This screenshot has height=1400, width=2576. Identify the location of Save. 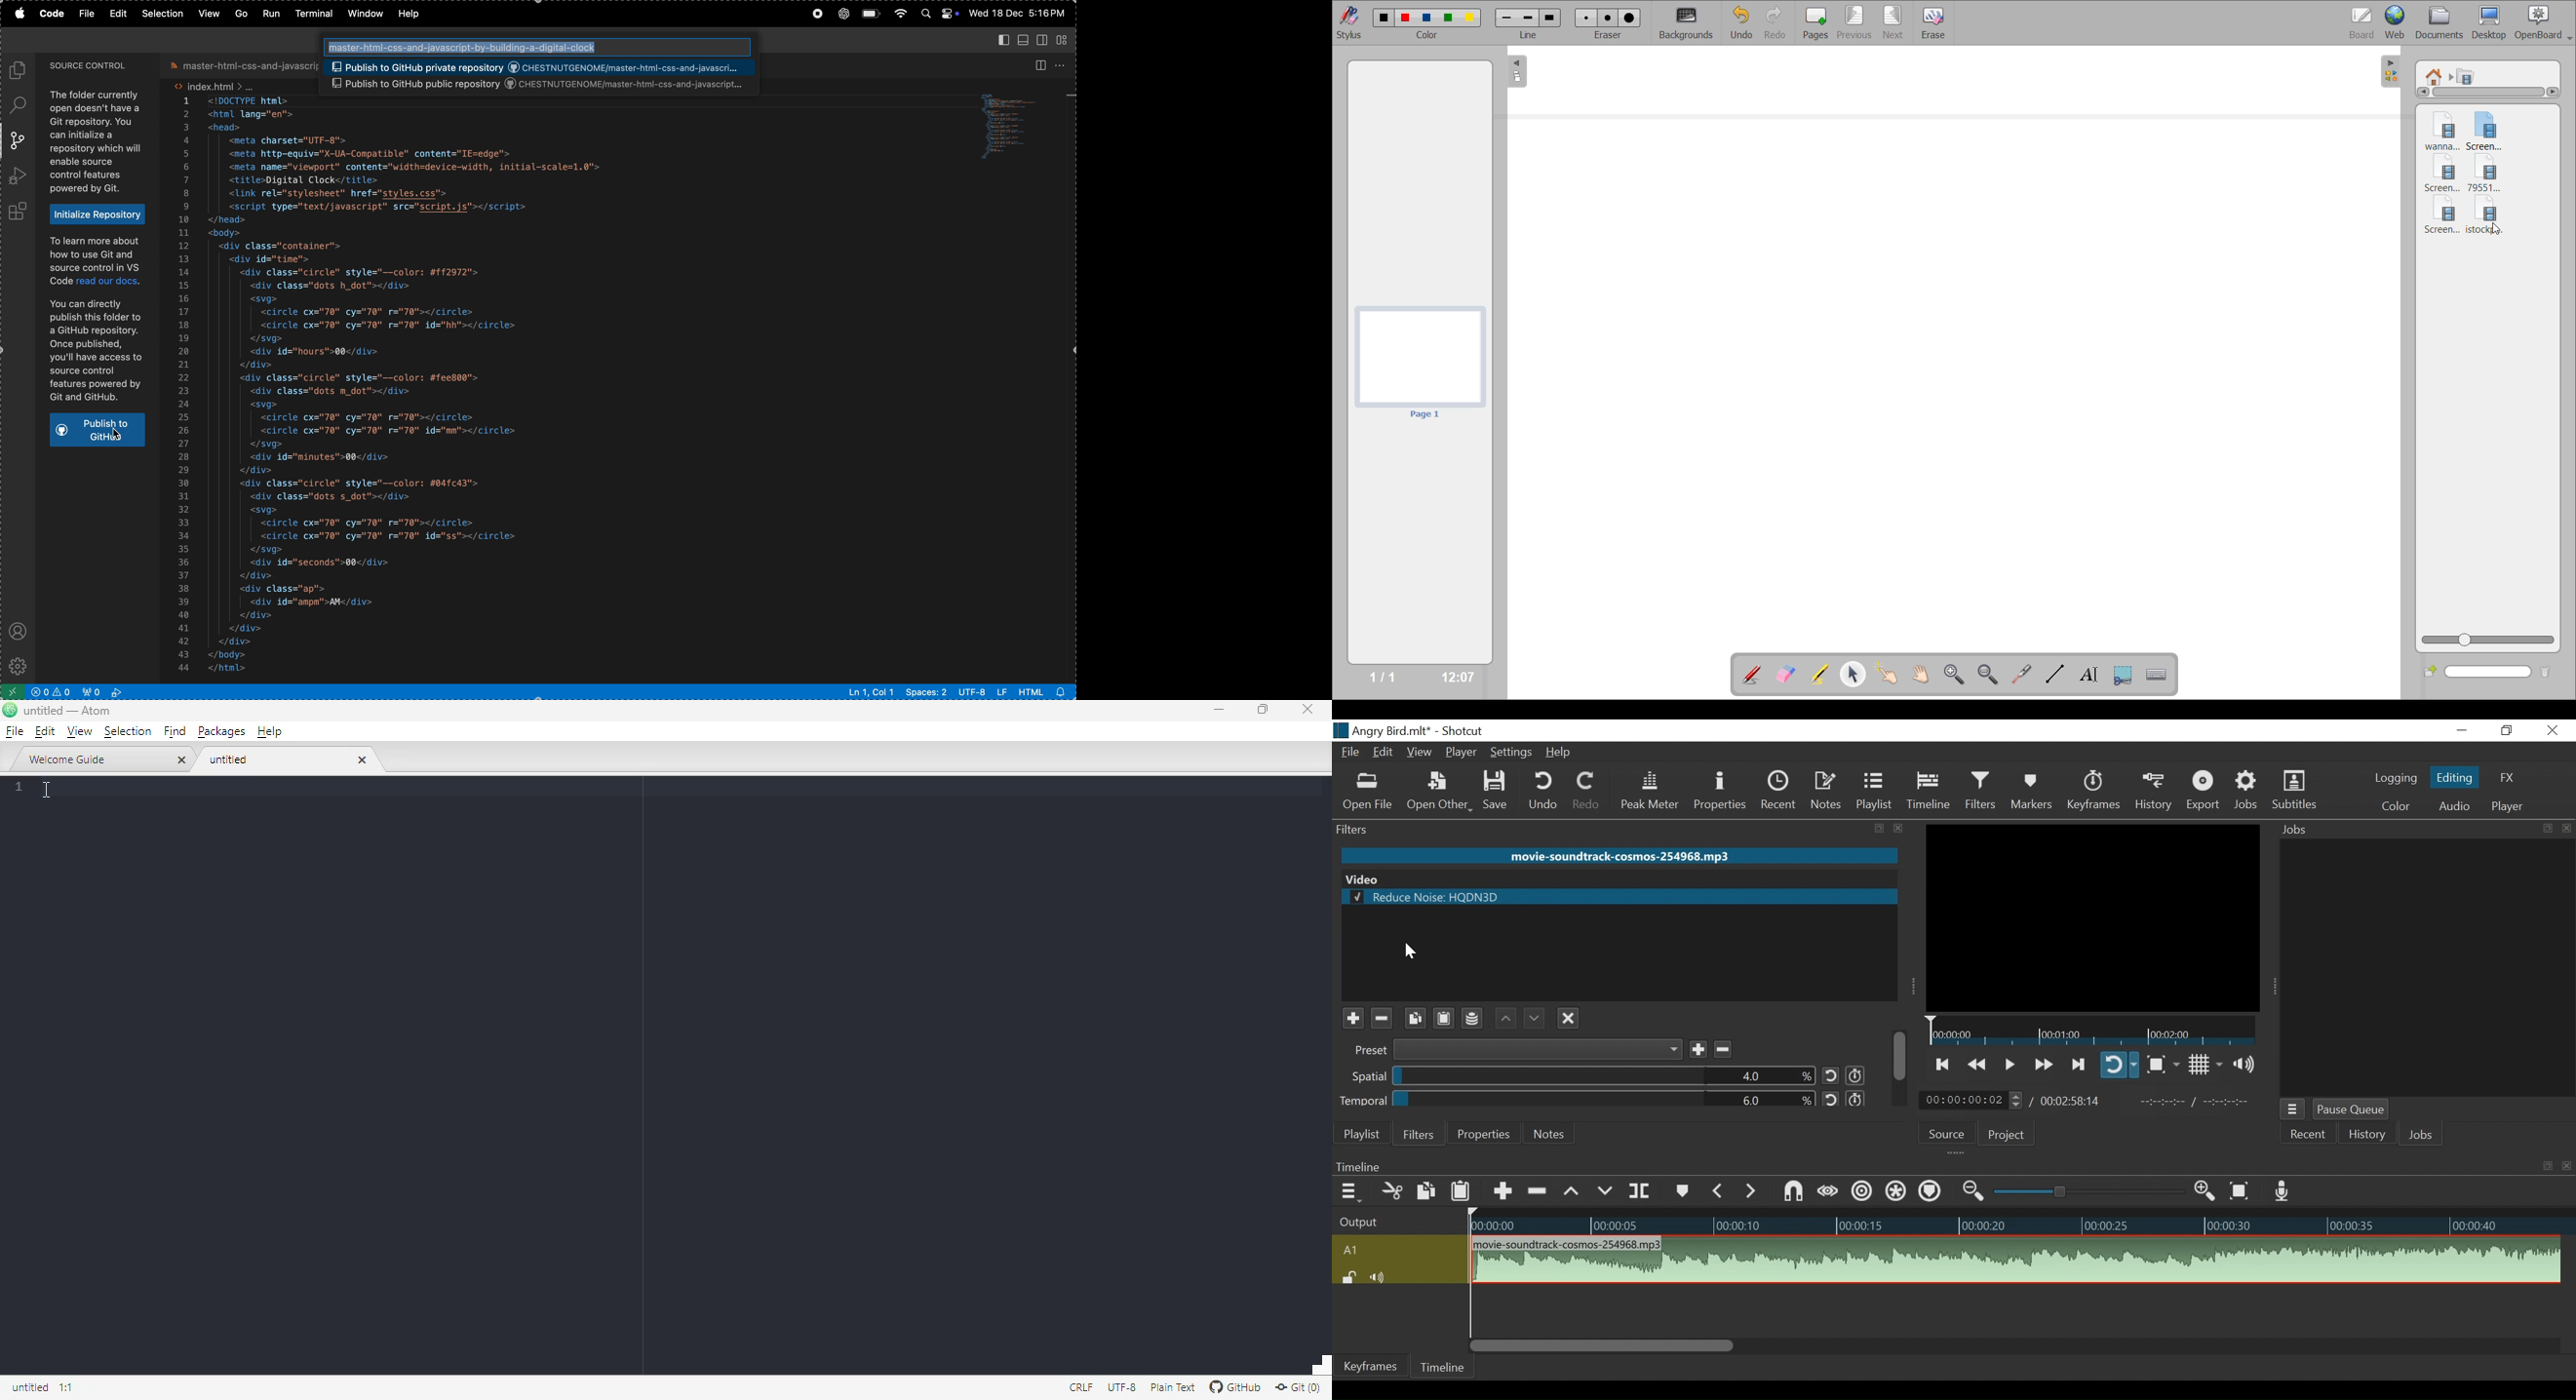
(1498, 792).